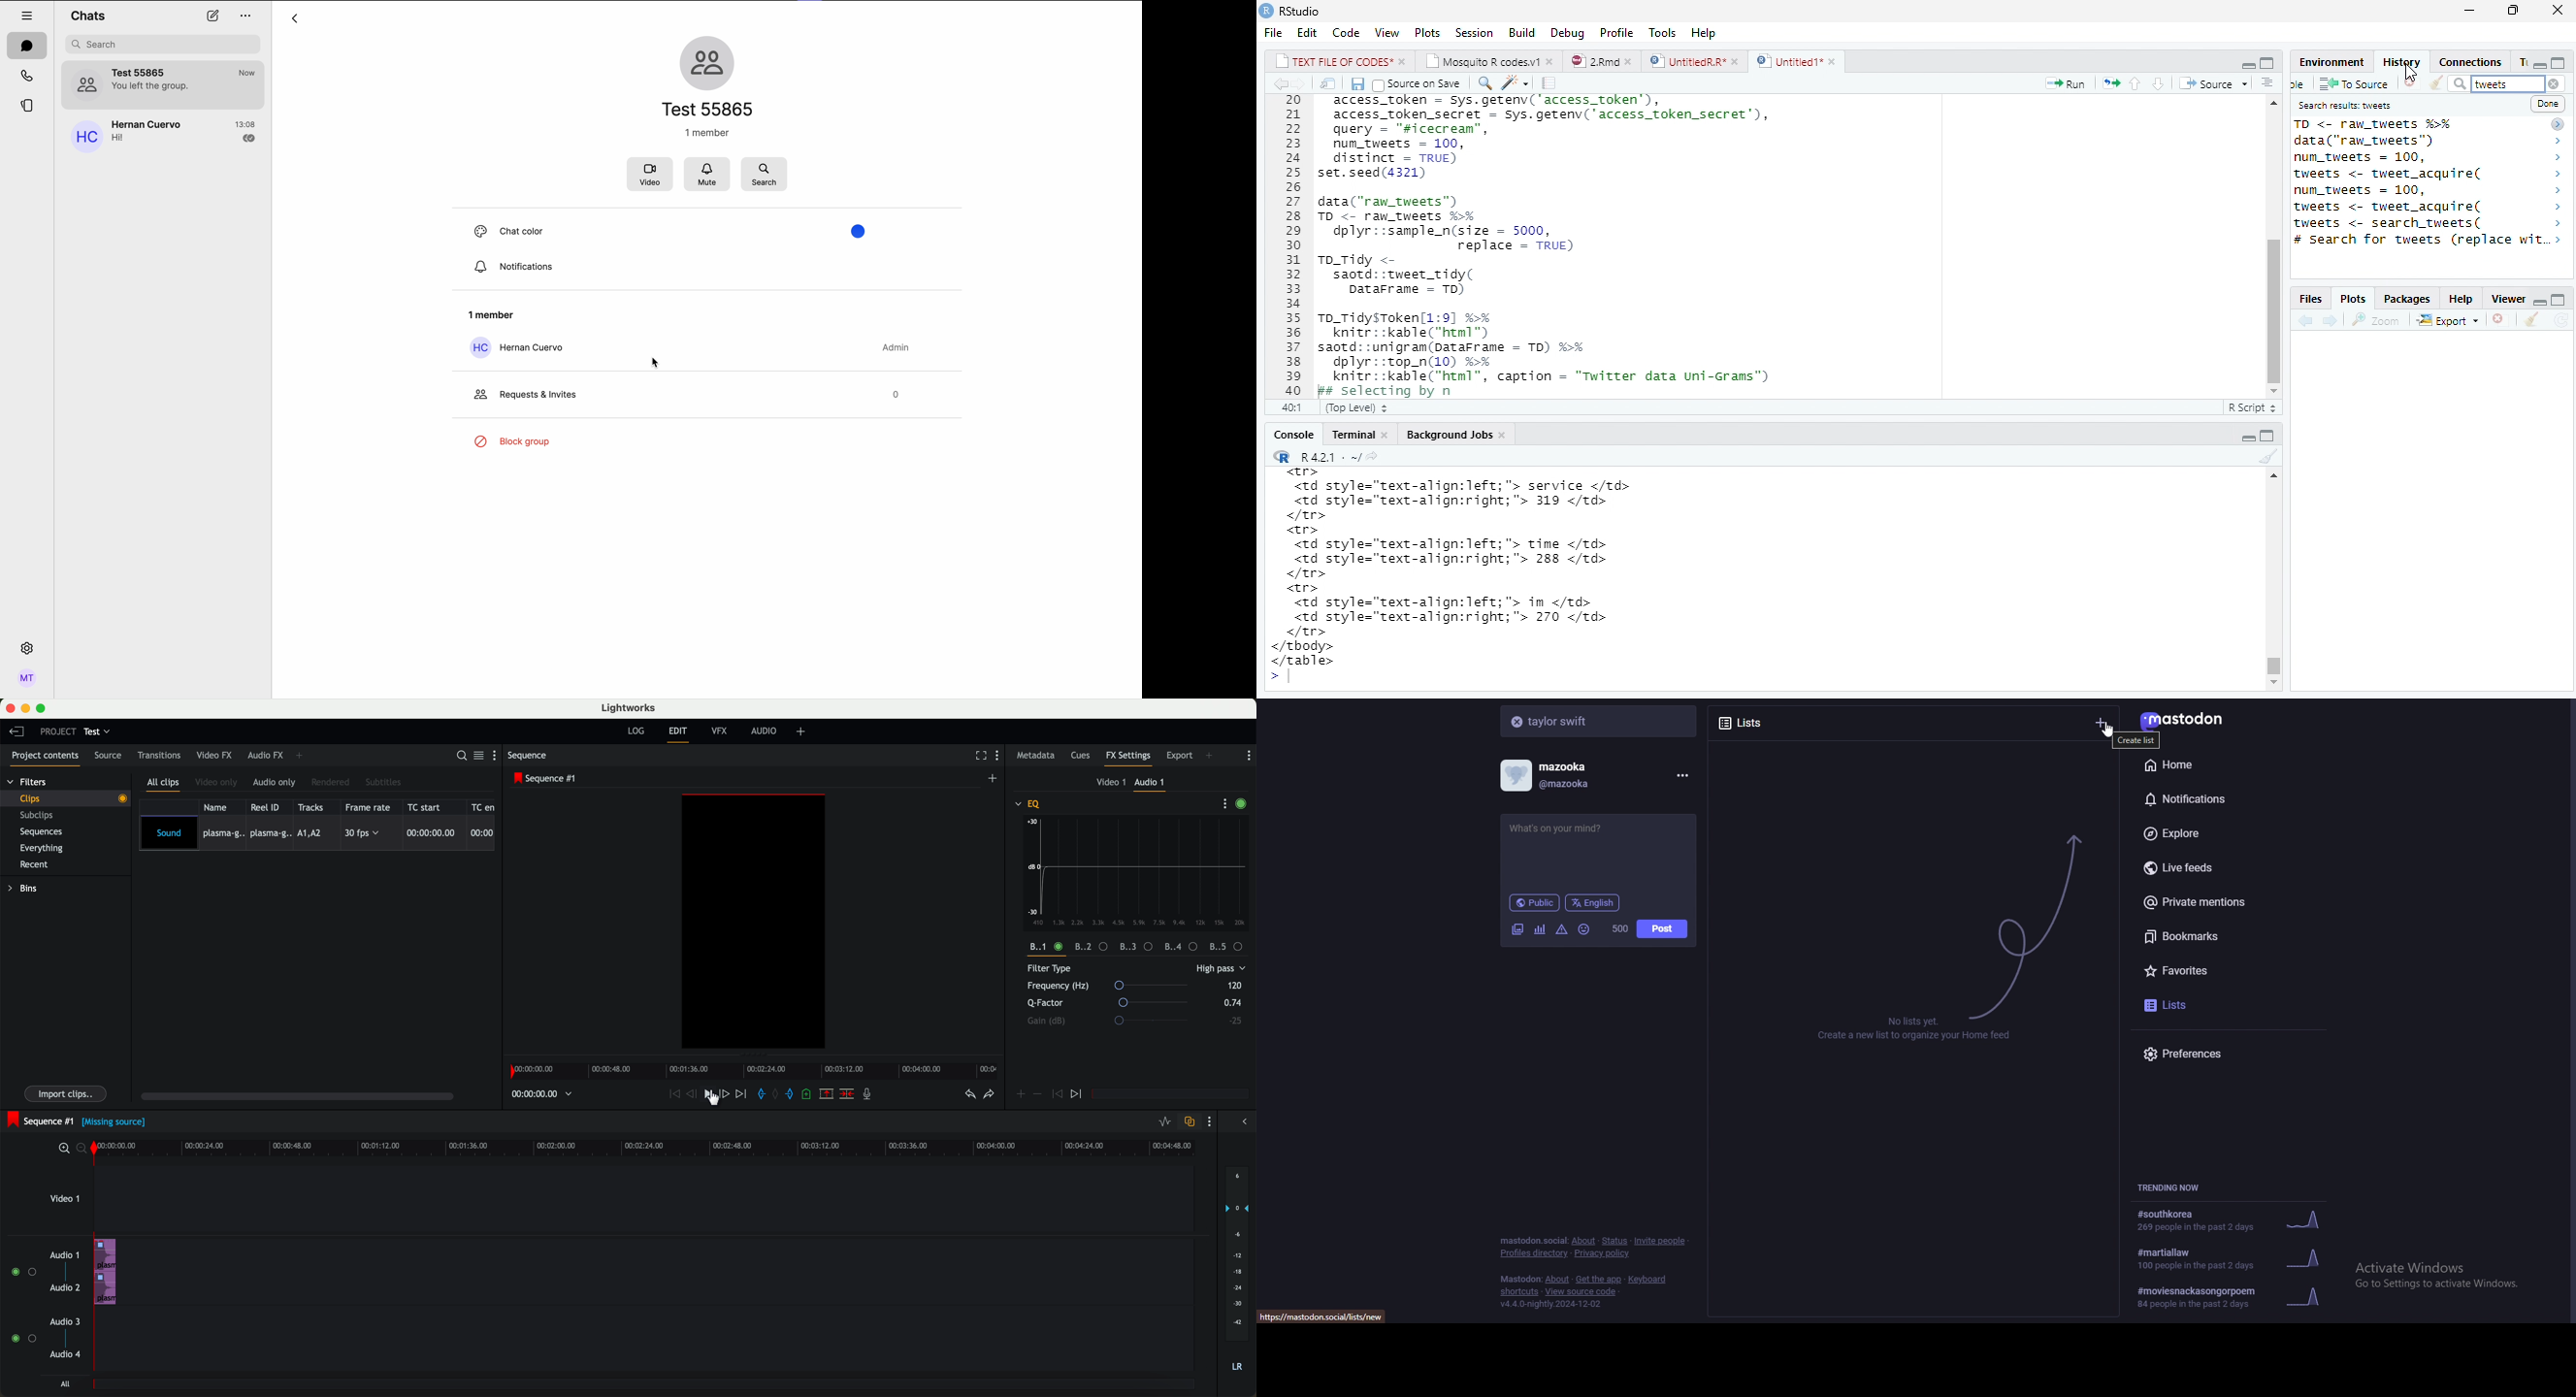 The width and height of the screenshot is (2576, 1400). Describe the element at coordinates (1422, 83) in the screenshot. I see `Source on save` at that location.